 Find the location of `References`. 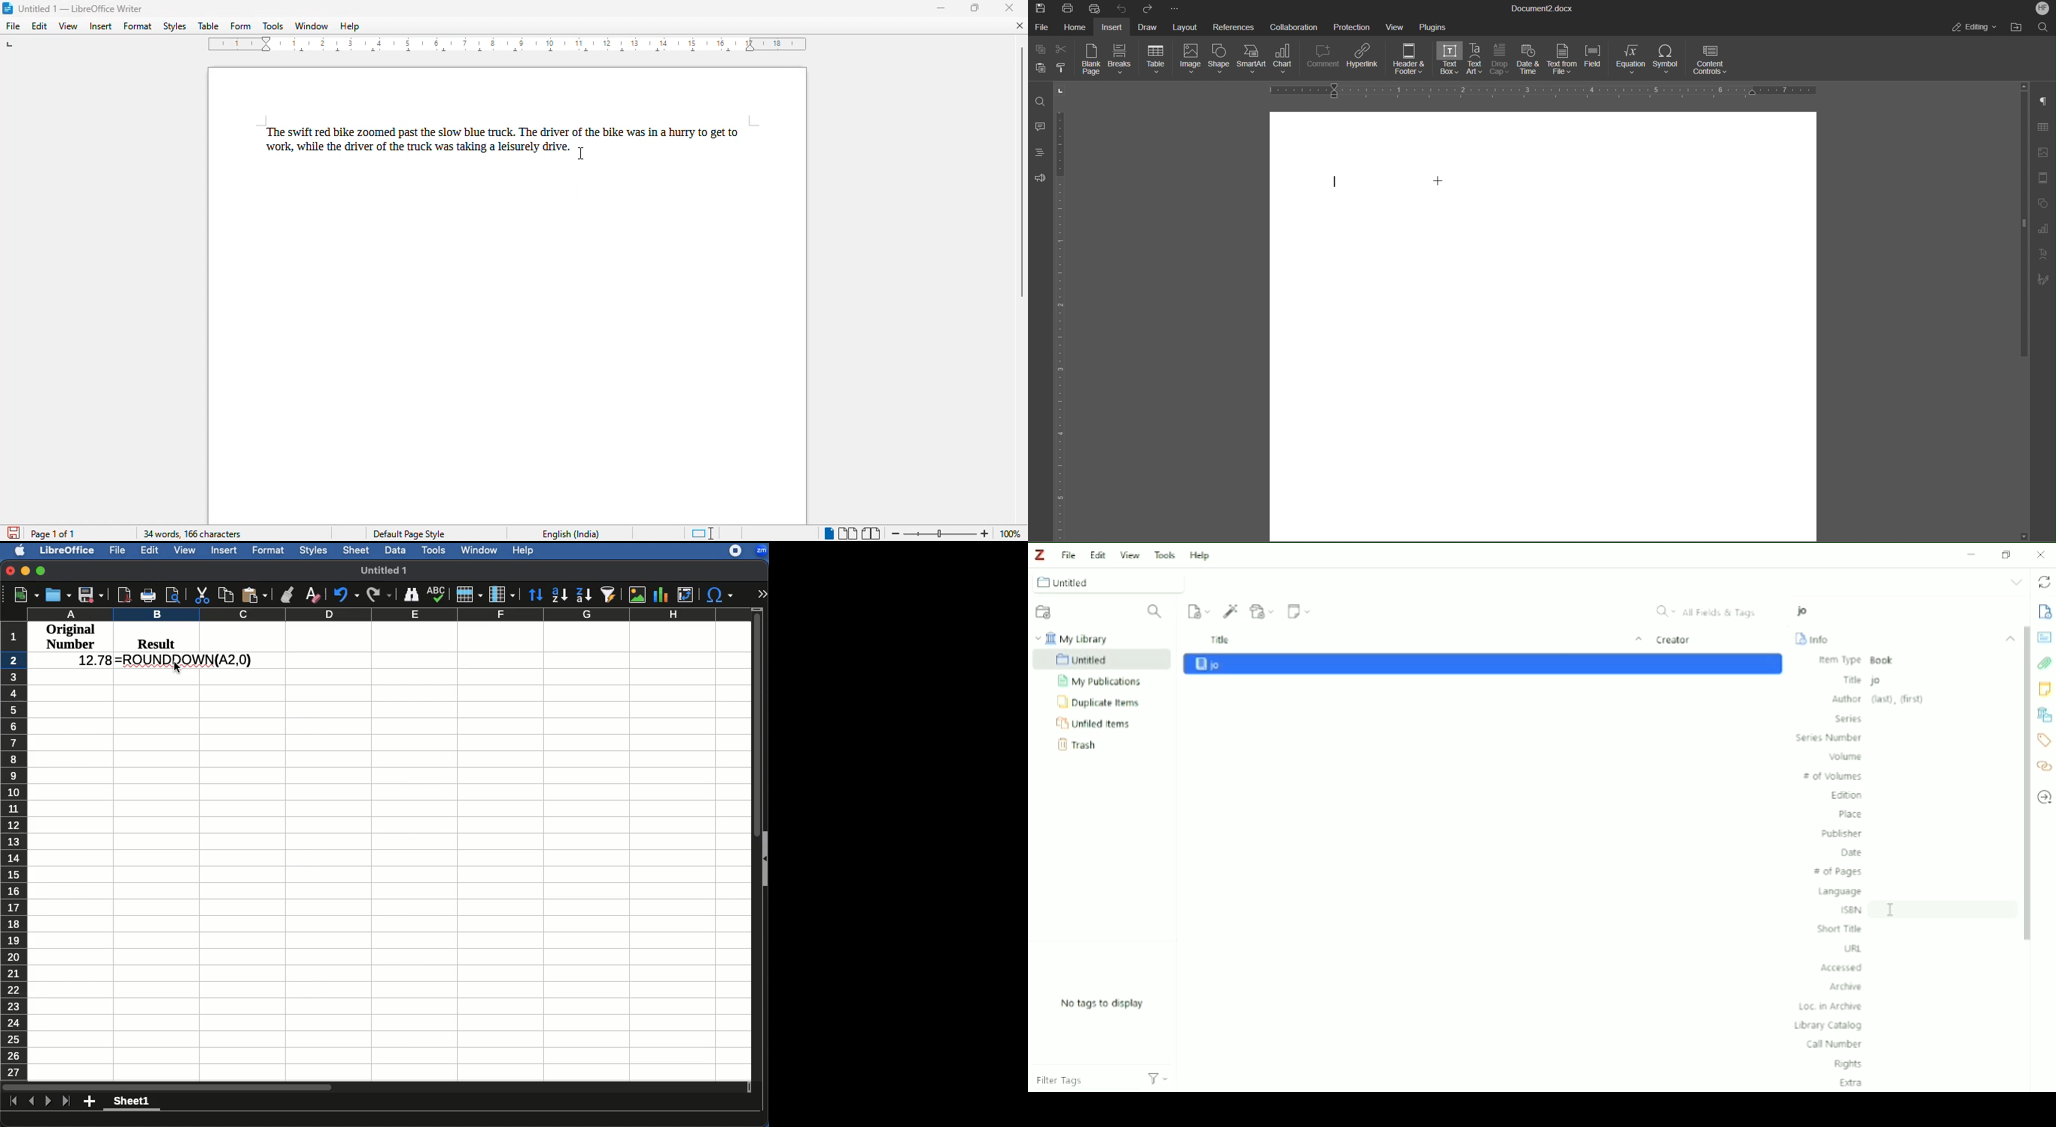

References is located at coordinates (1232, 26).